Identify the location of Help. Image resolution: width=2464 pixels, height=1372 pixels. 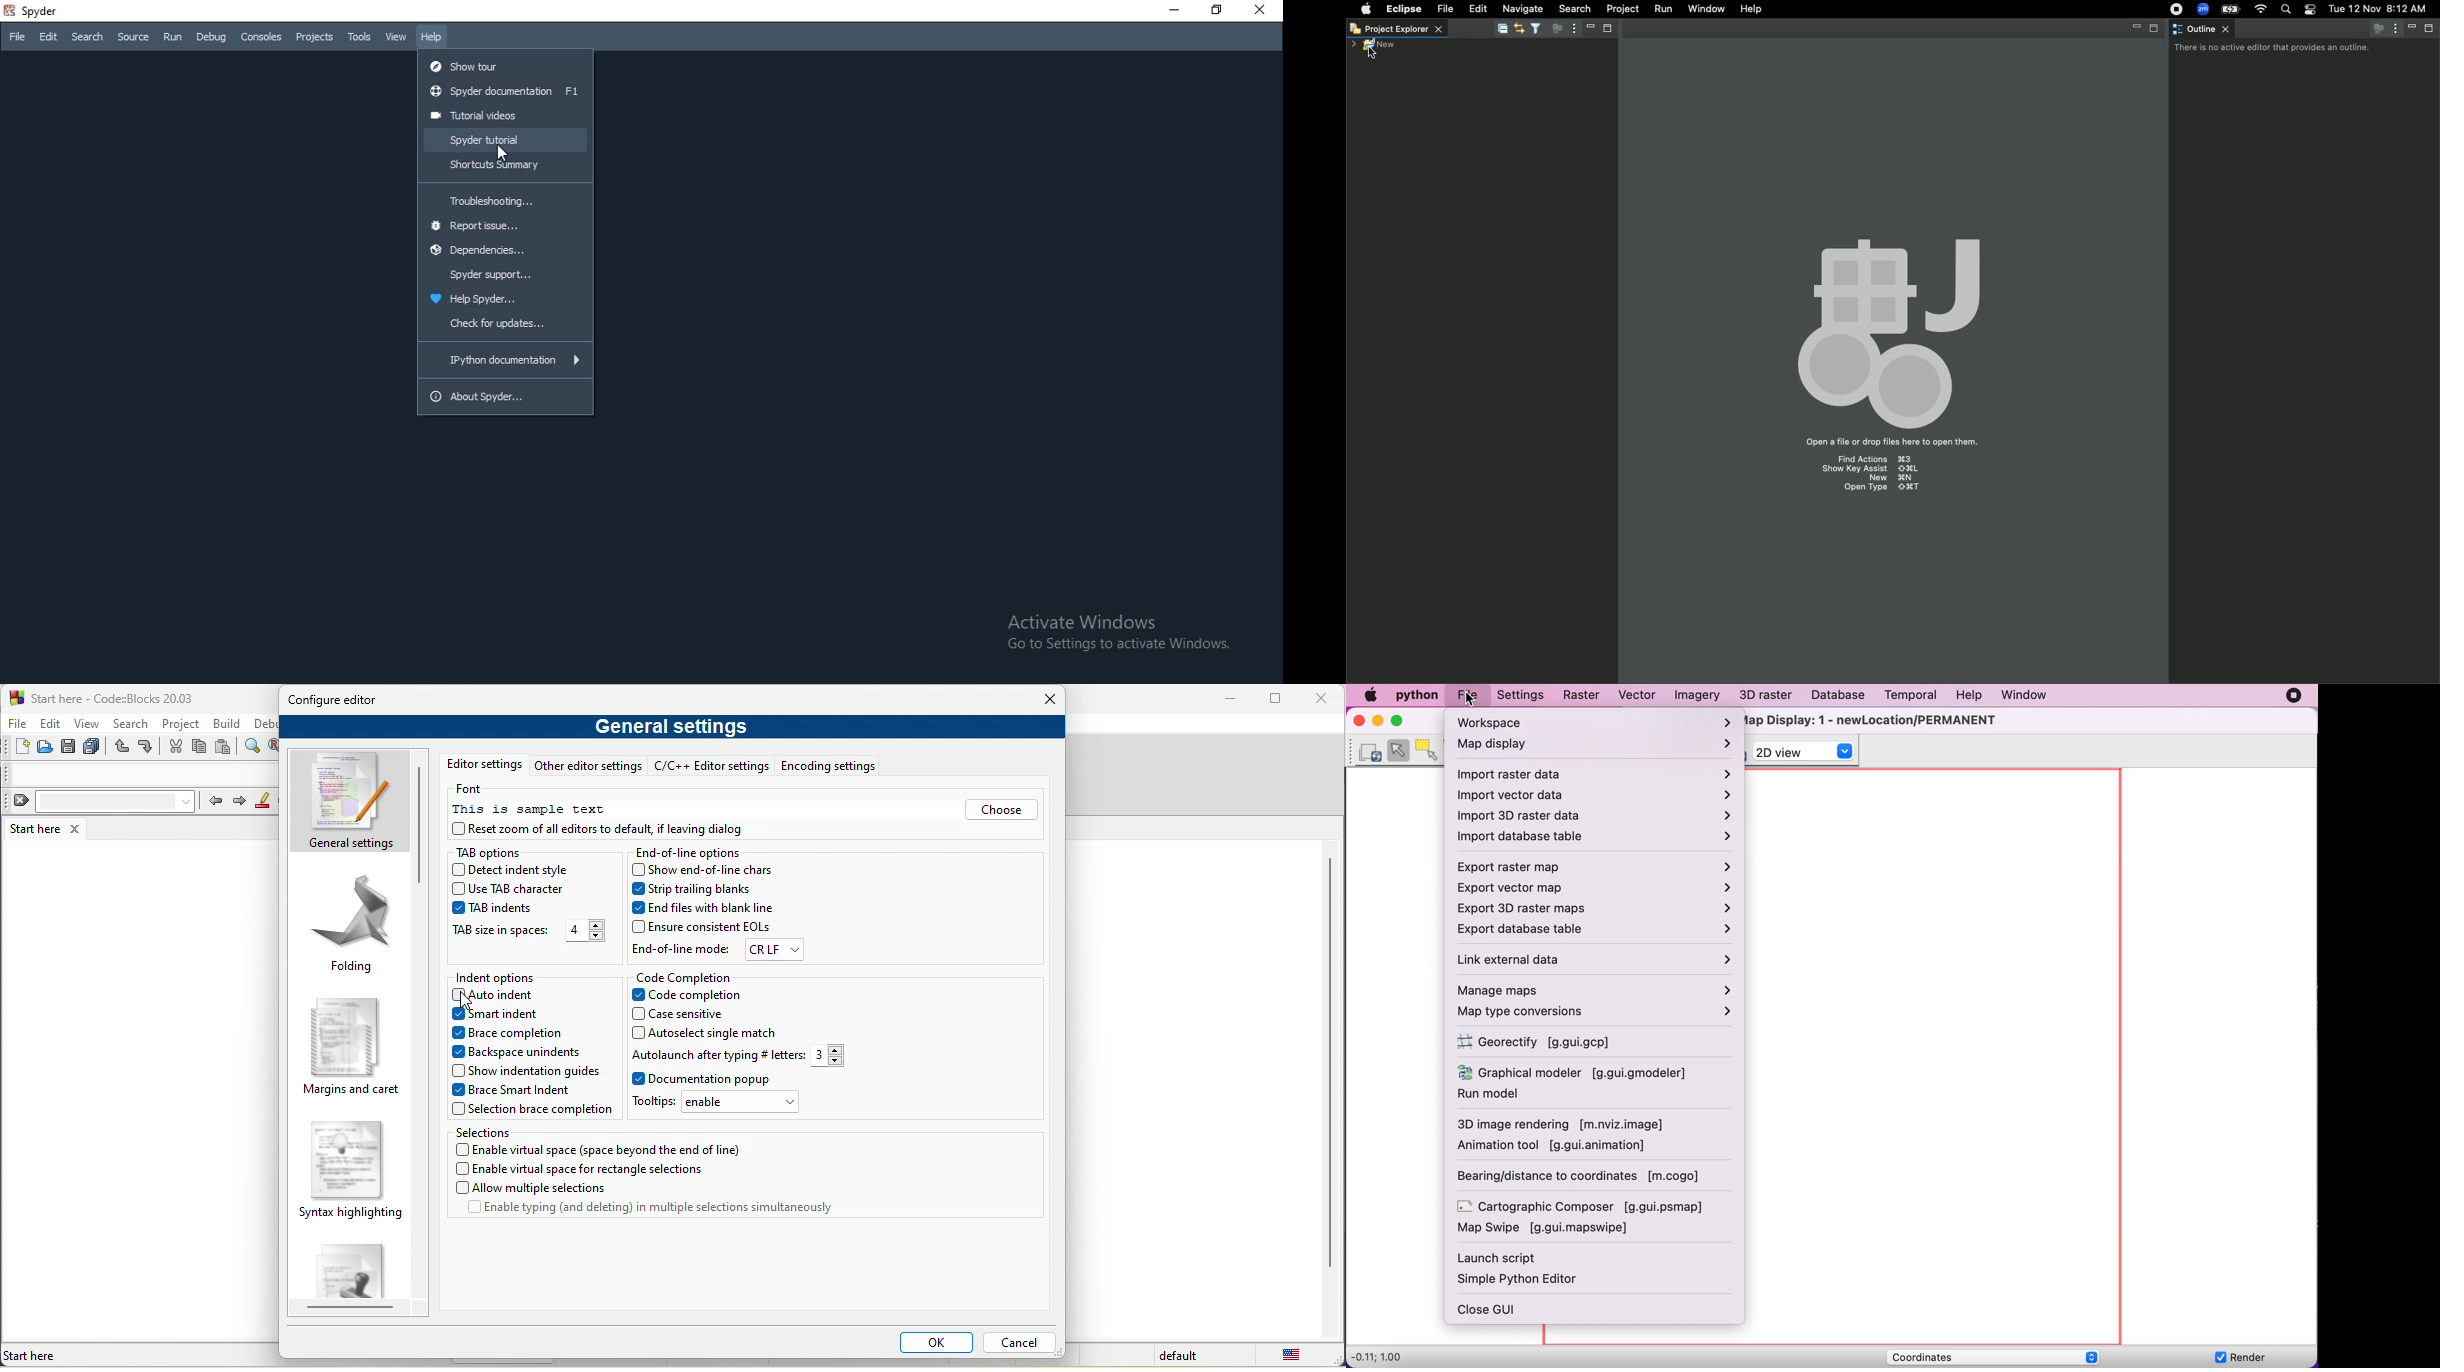
(435, 35).